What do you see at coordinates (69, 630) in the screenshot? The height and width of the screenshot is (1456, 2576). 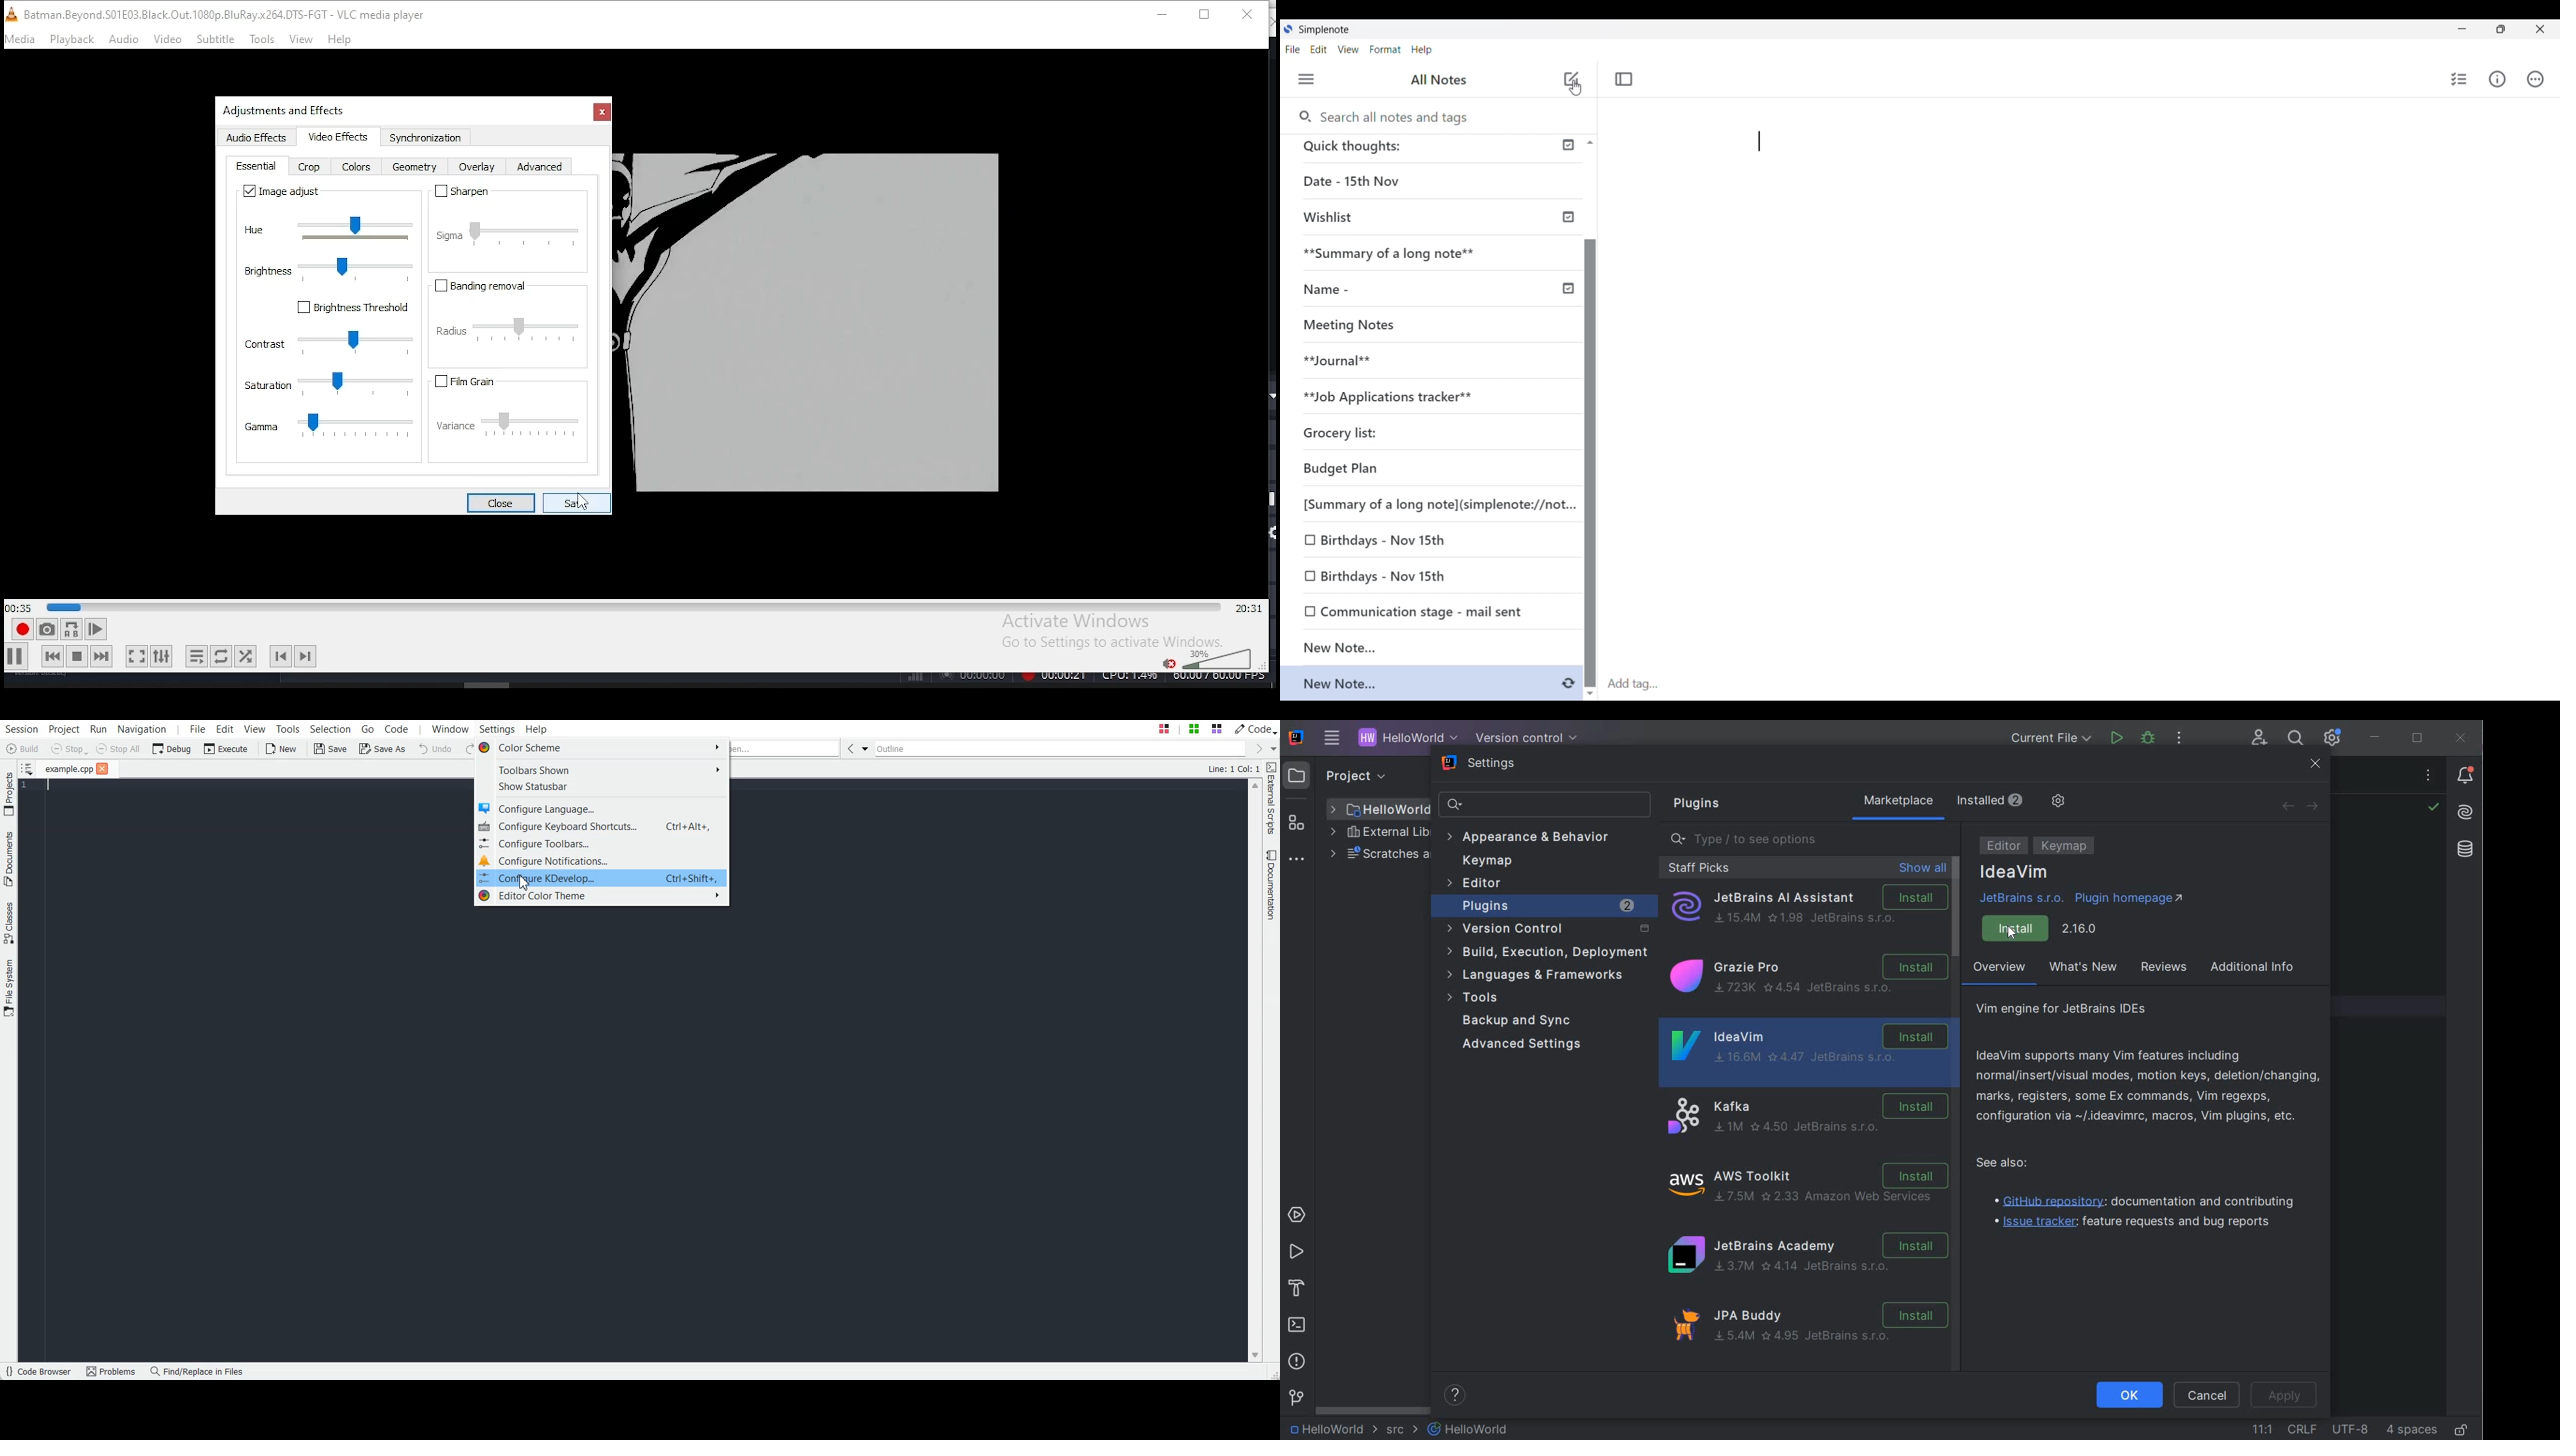 I see `loop between point A and point B continuously. Click to set point A` at bounding box center [69, 630].